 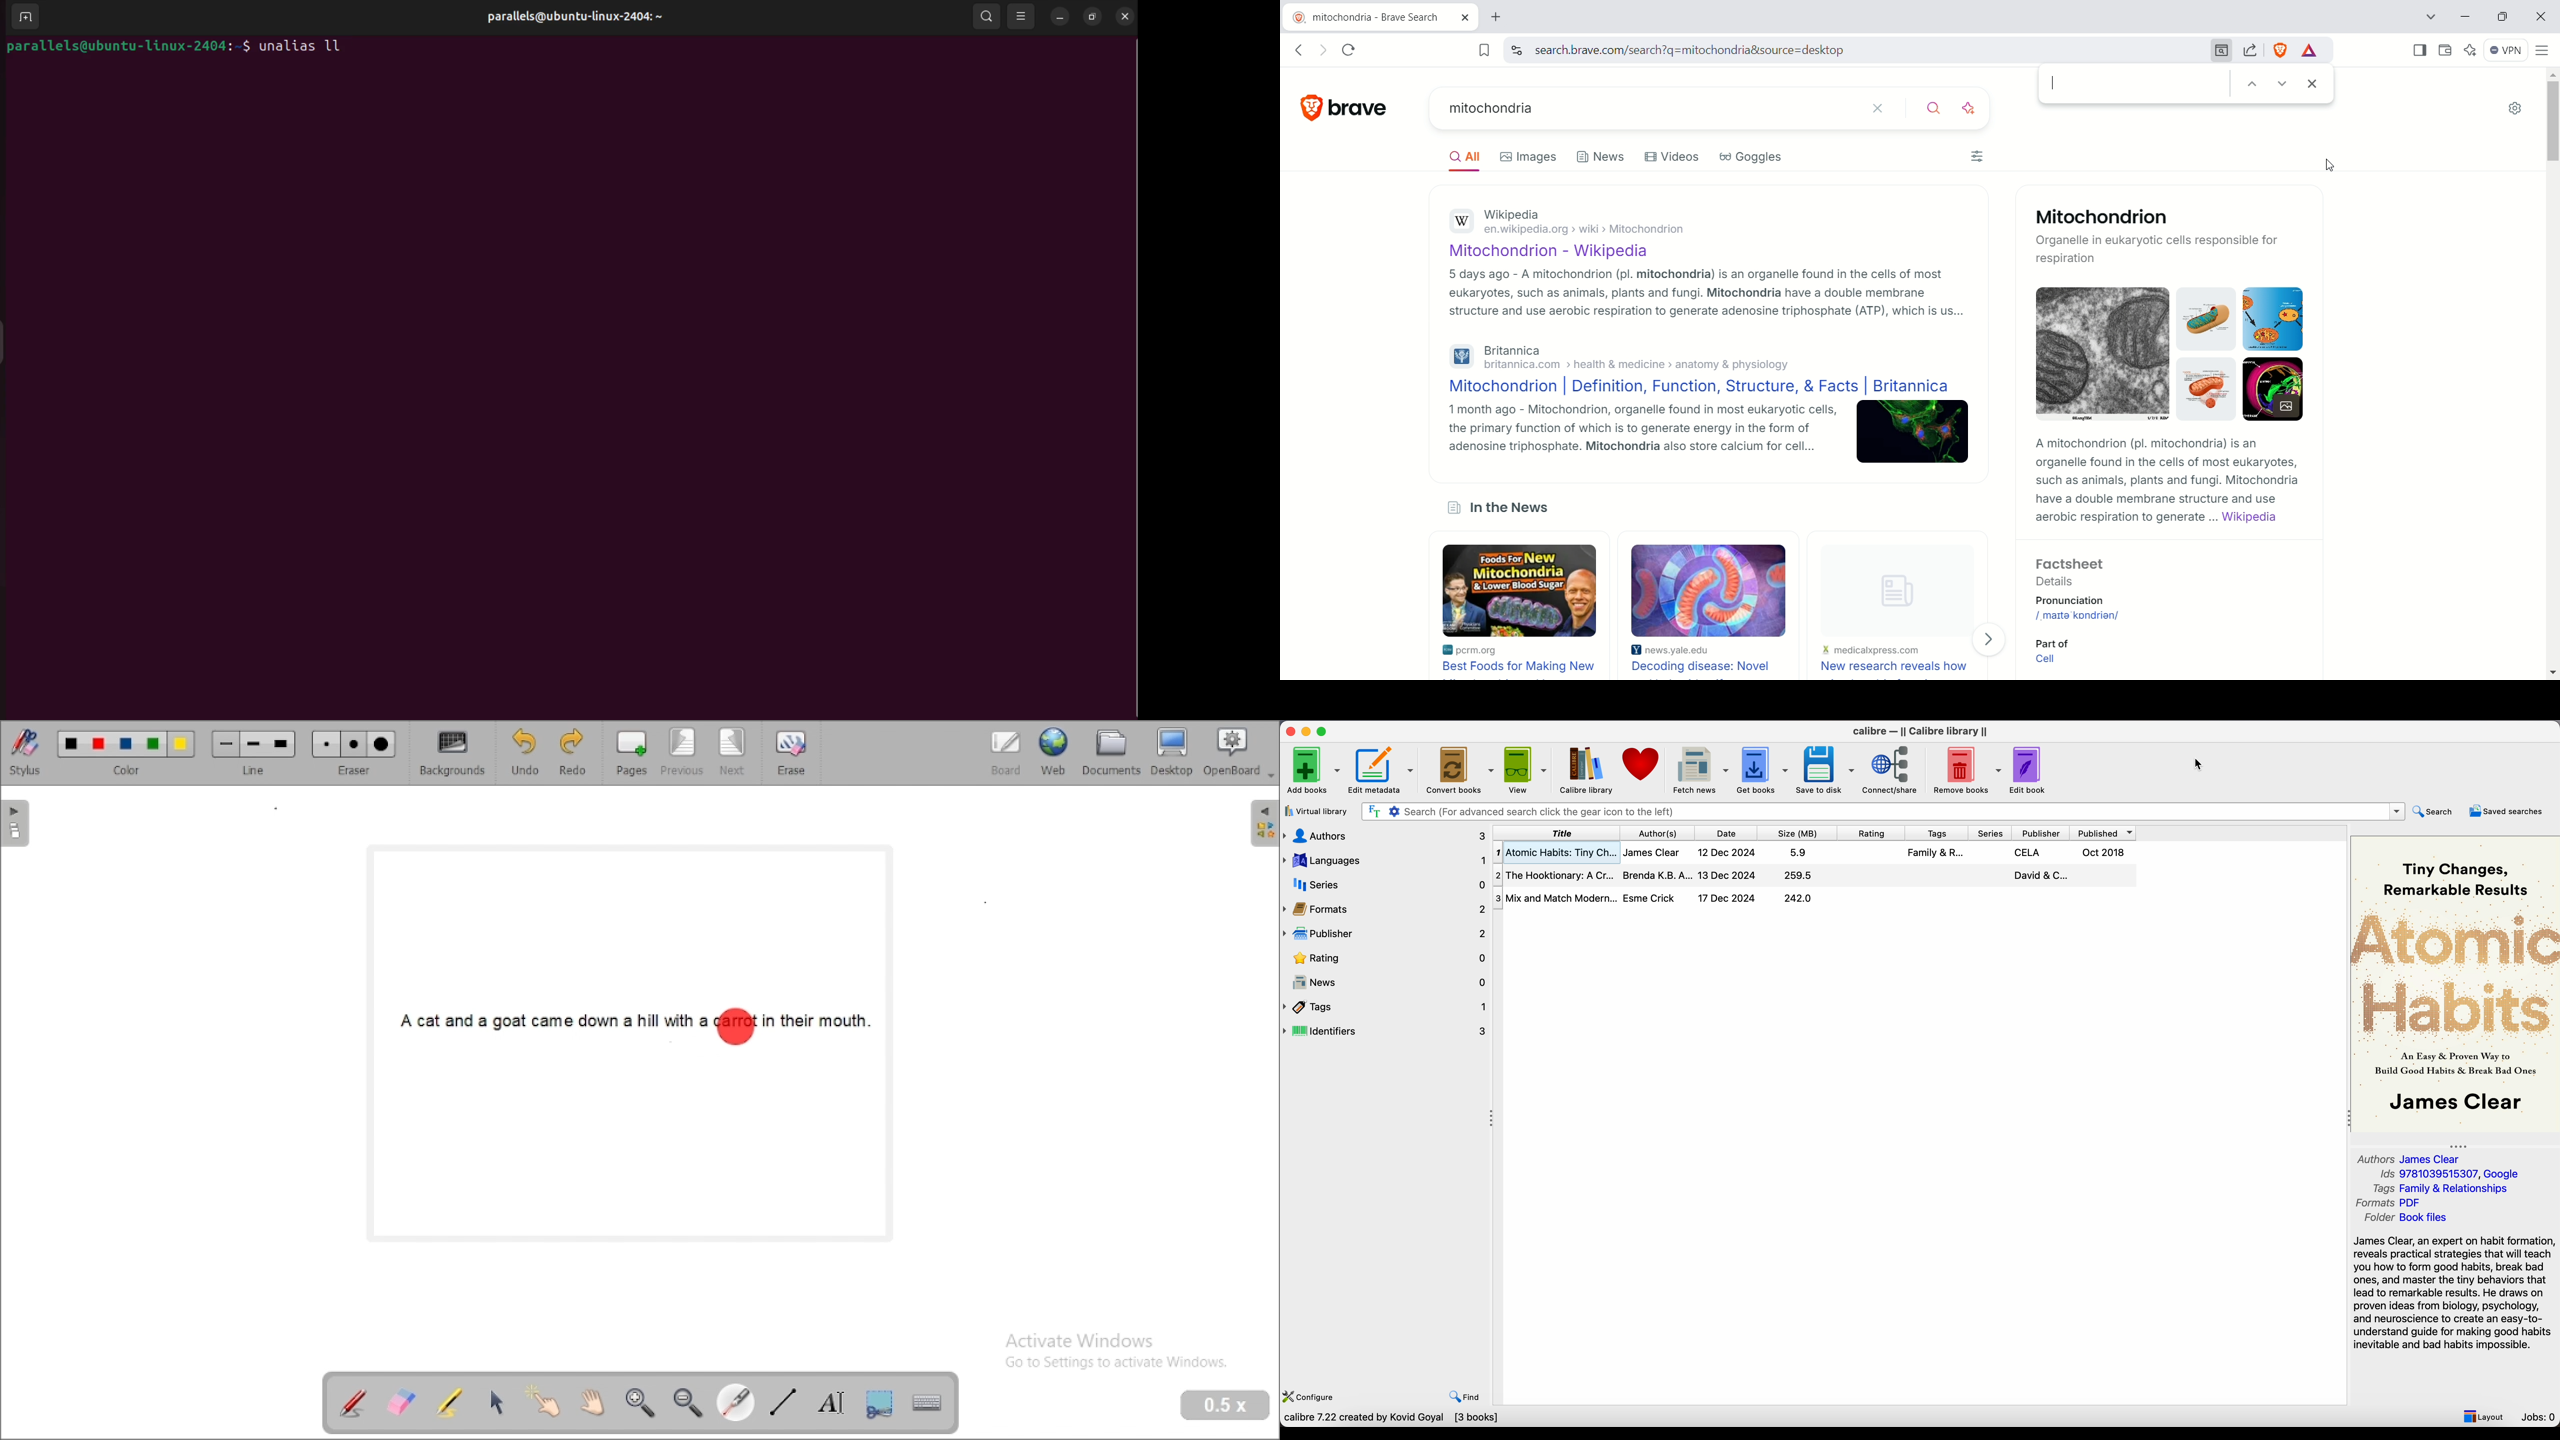 What do you see at coordinates (1323, 49) in the screenshot?
I see `click to go forward, hold to see history` at bounding box center [1323, 49].